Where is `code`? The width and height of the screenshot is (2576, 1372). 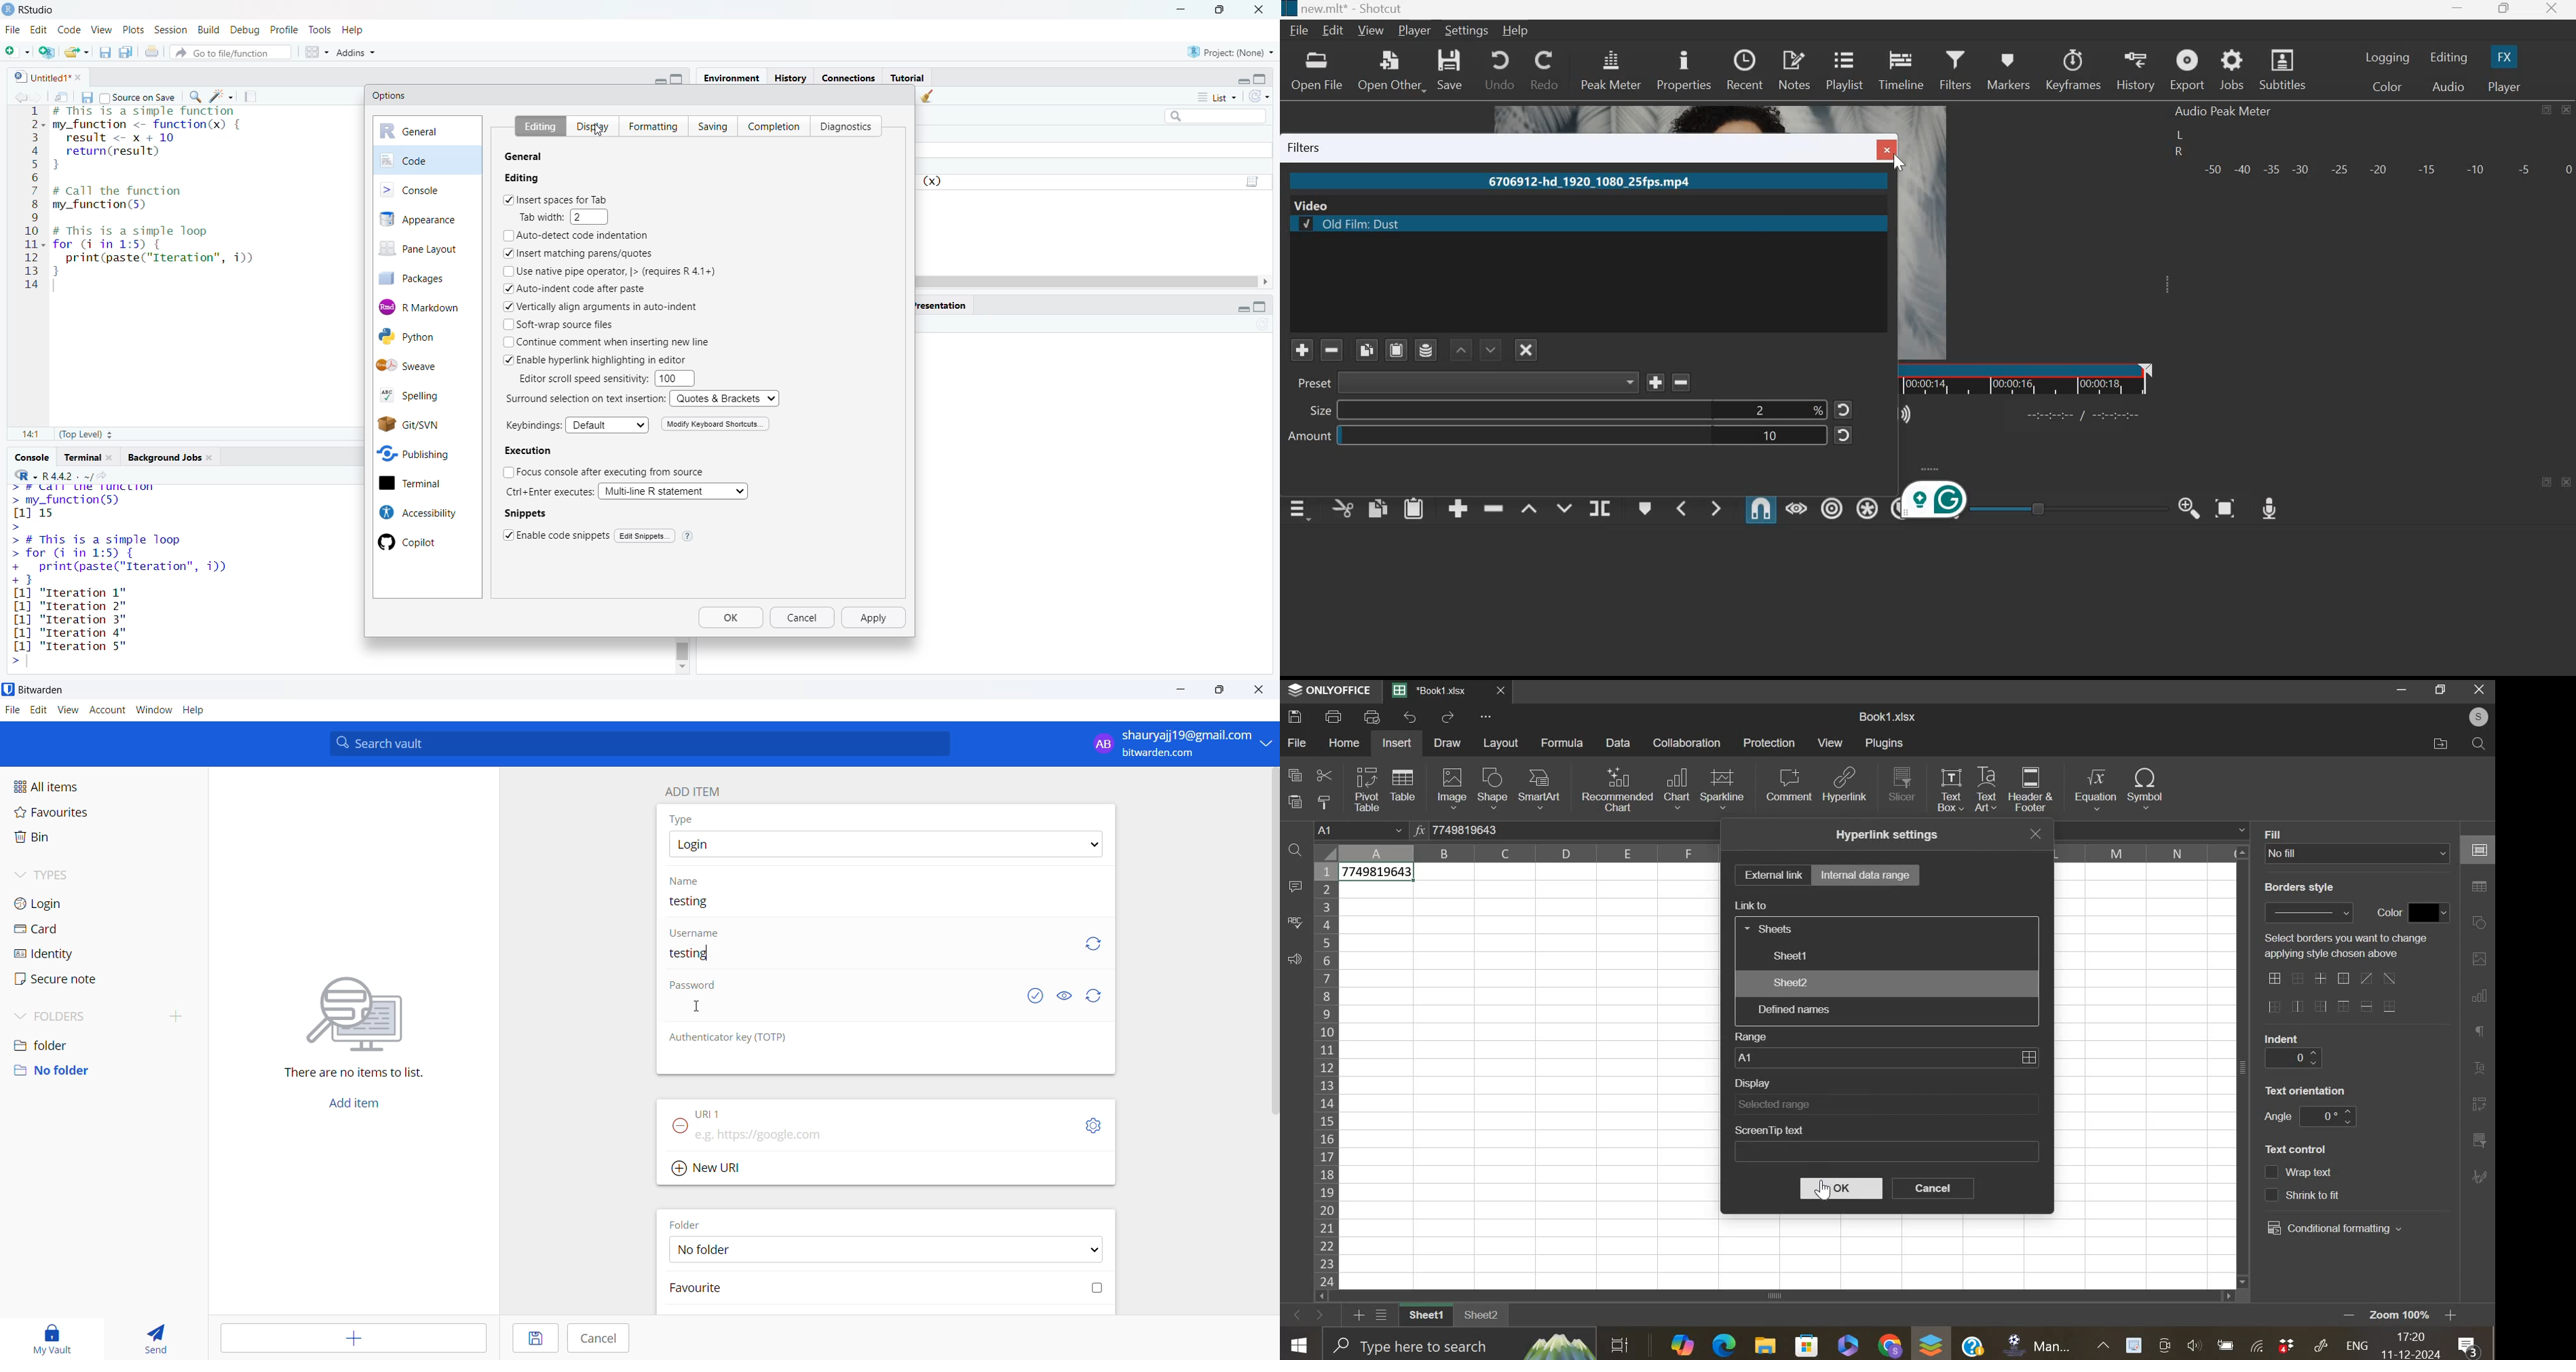 code is located at coordinates (69, 28).